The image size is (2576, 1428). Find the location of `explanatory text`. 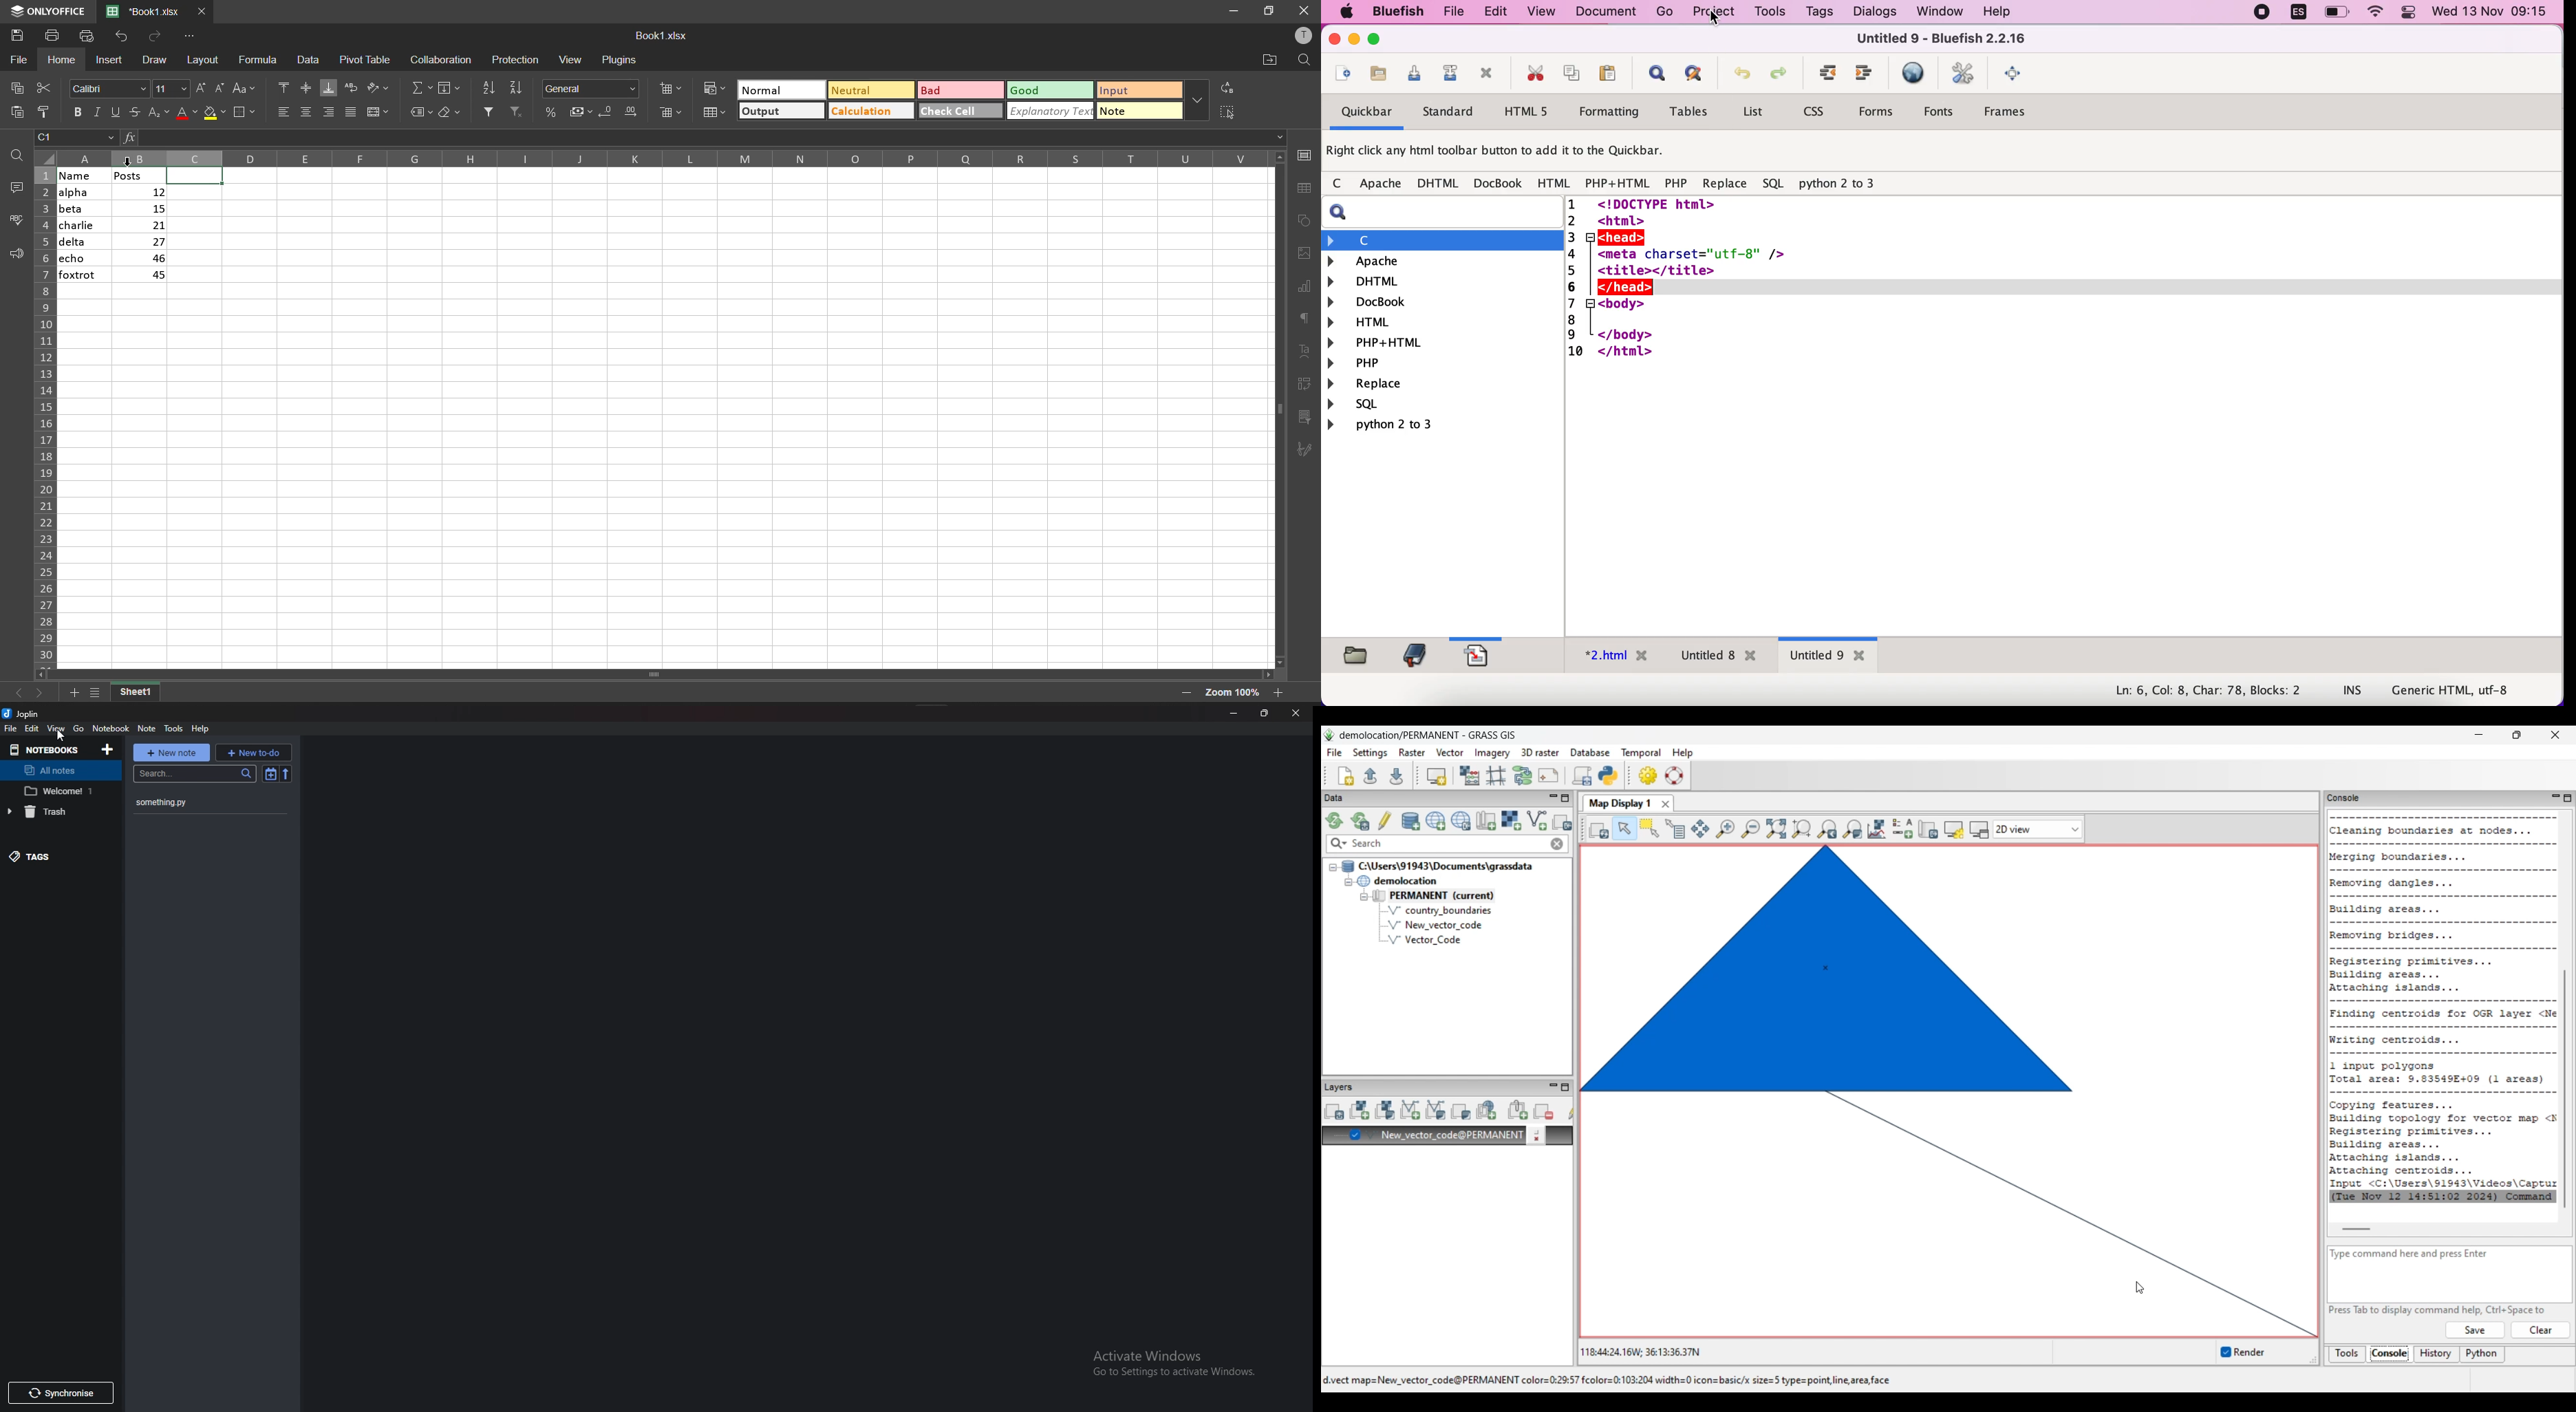

explanatory text is located at coordinates (1051, 111).